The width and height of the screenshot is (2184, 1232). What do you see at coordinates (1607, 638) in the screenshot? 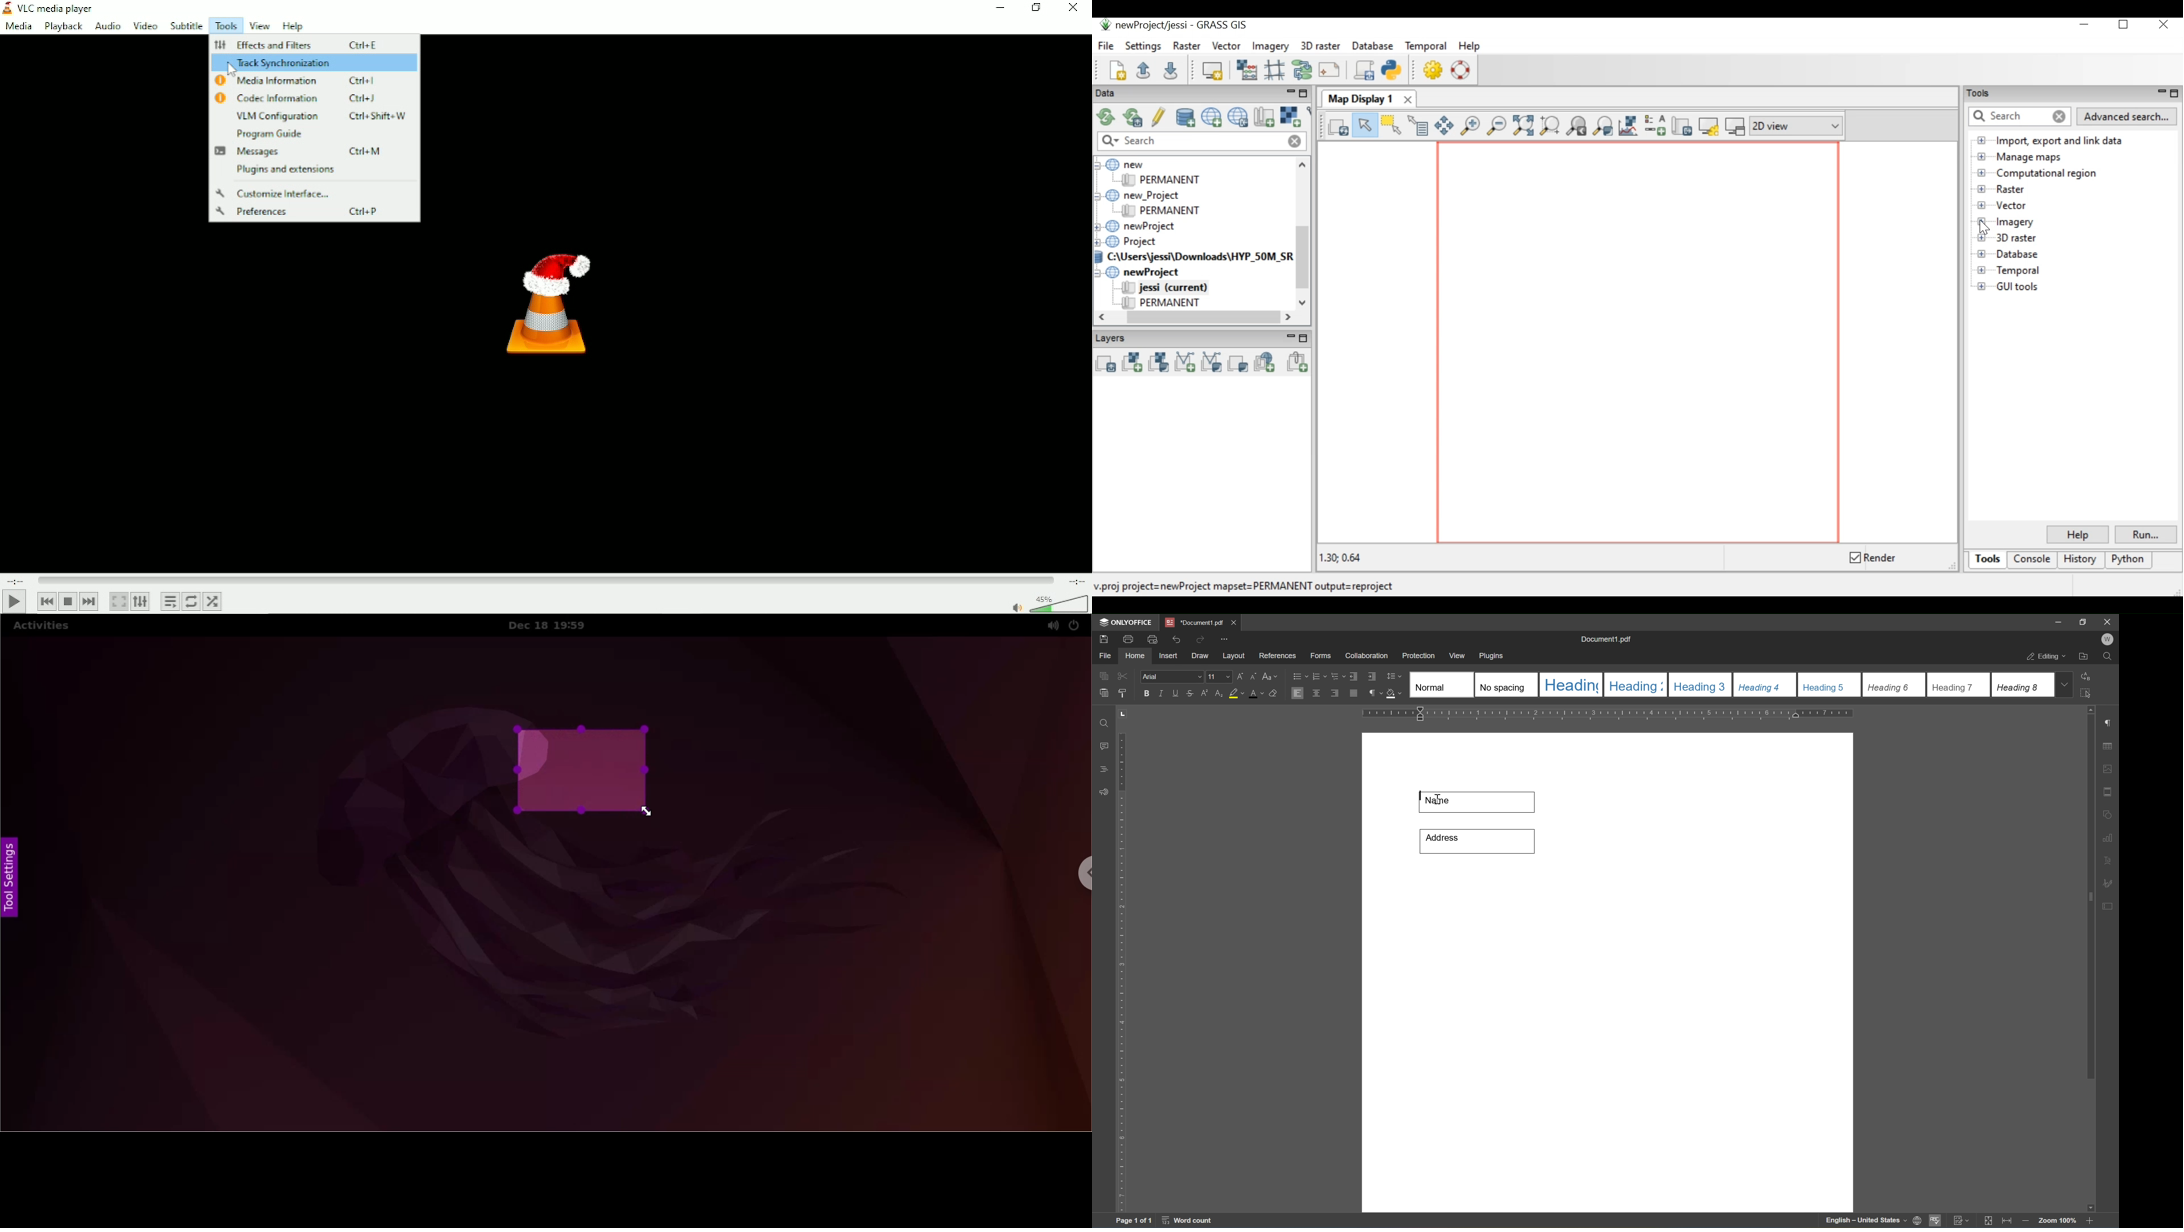
I see `document1.pdf` at bounding box center [1607, 638].